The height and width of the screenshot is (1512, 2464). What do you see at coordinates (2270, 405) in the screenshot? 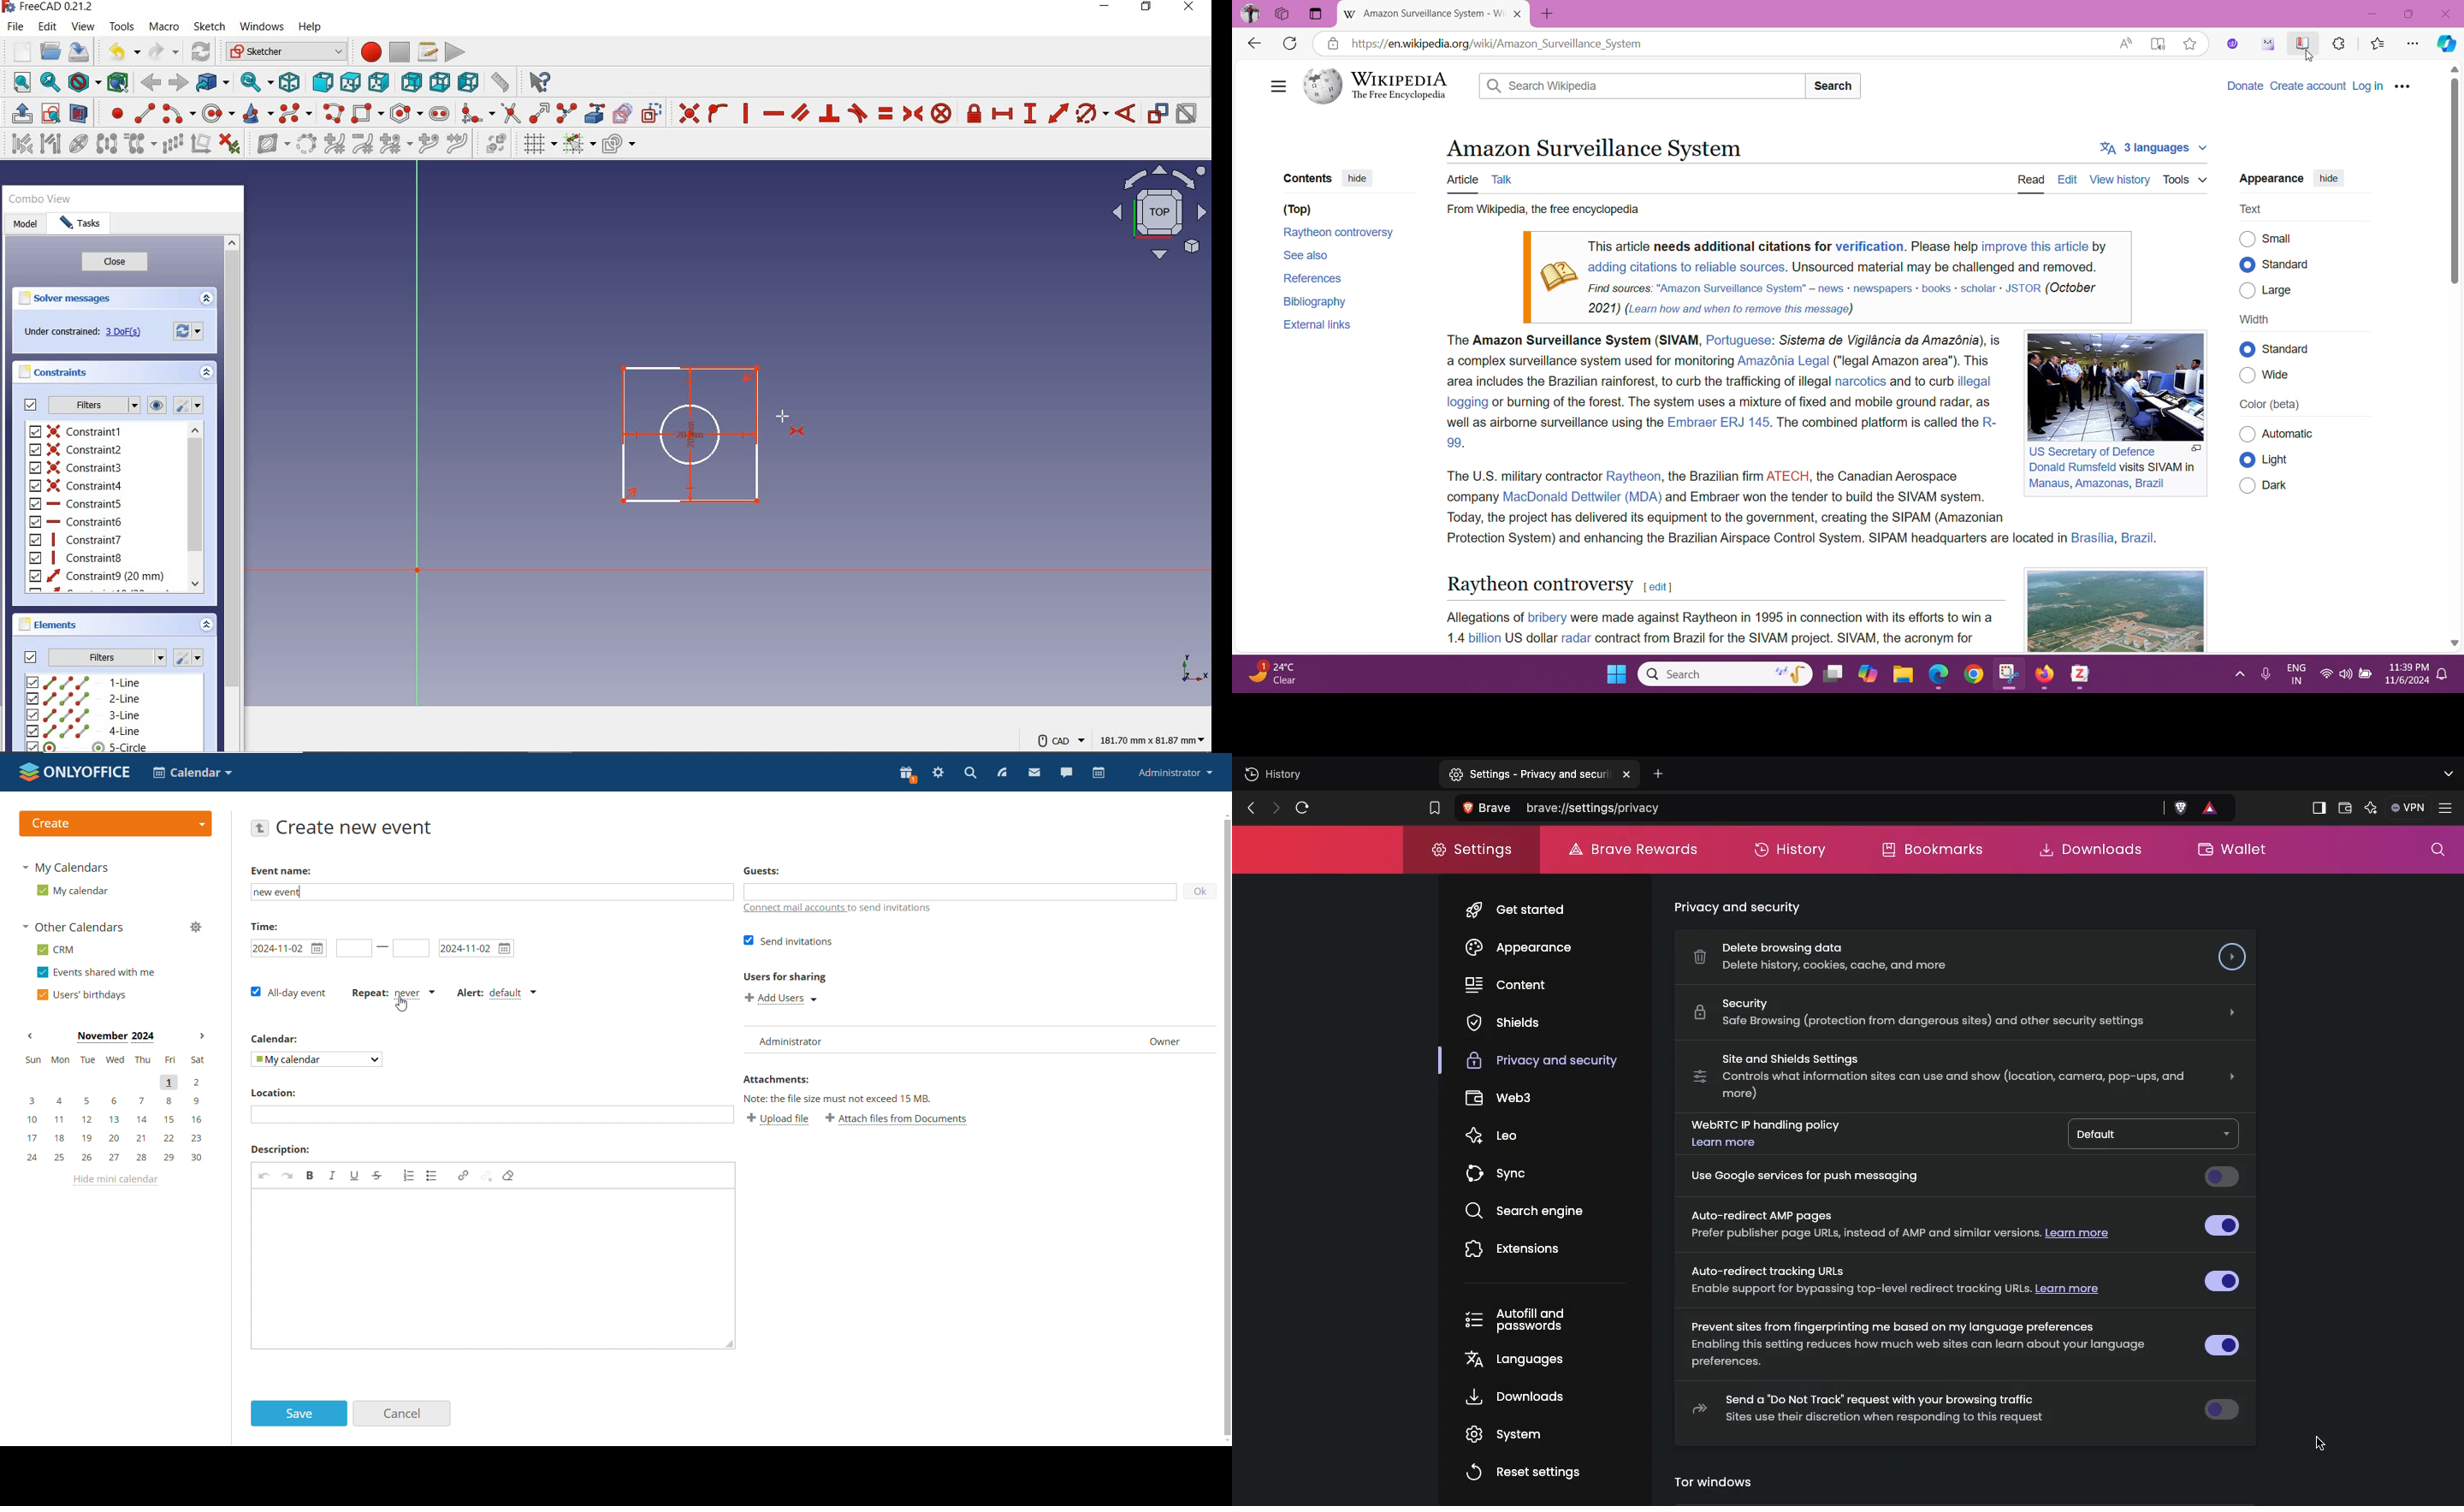
I see `Color (beta)` at bounding box center [2270, 405].